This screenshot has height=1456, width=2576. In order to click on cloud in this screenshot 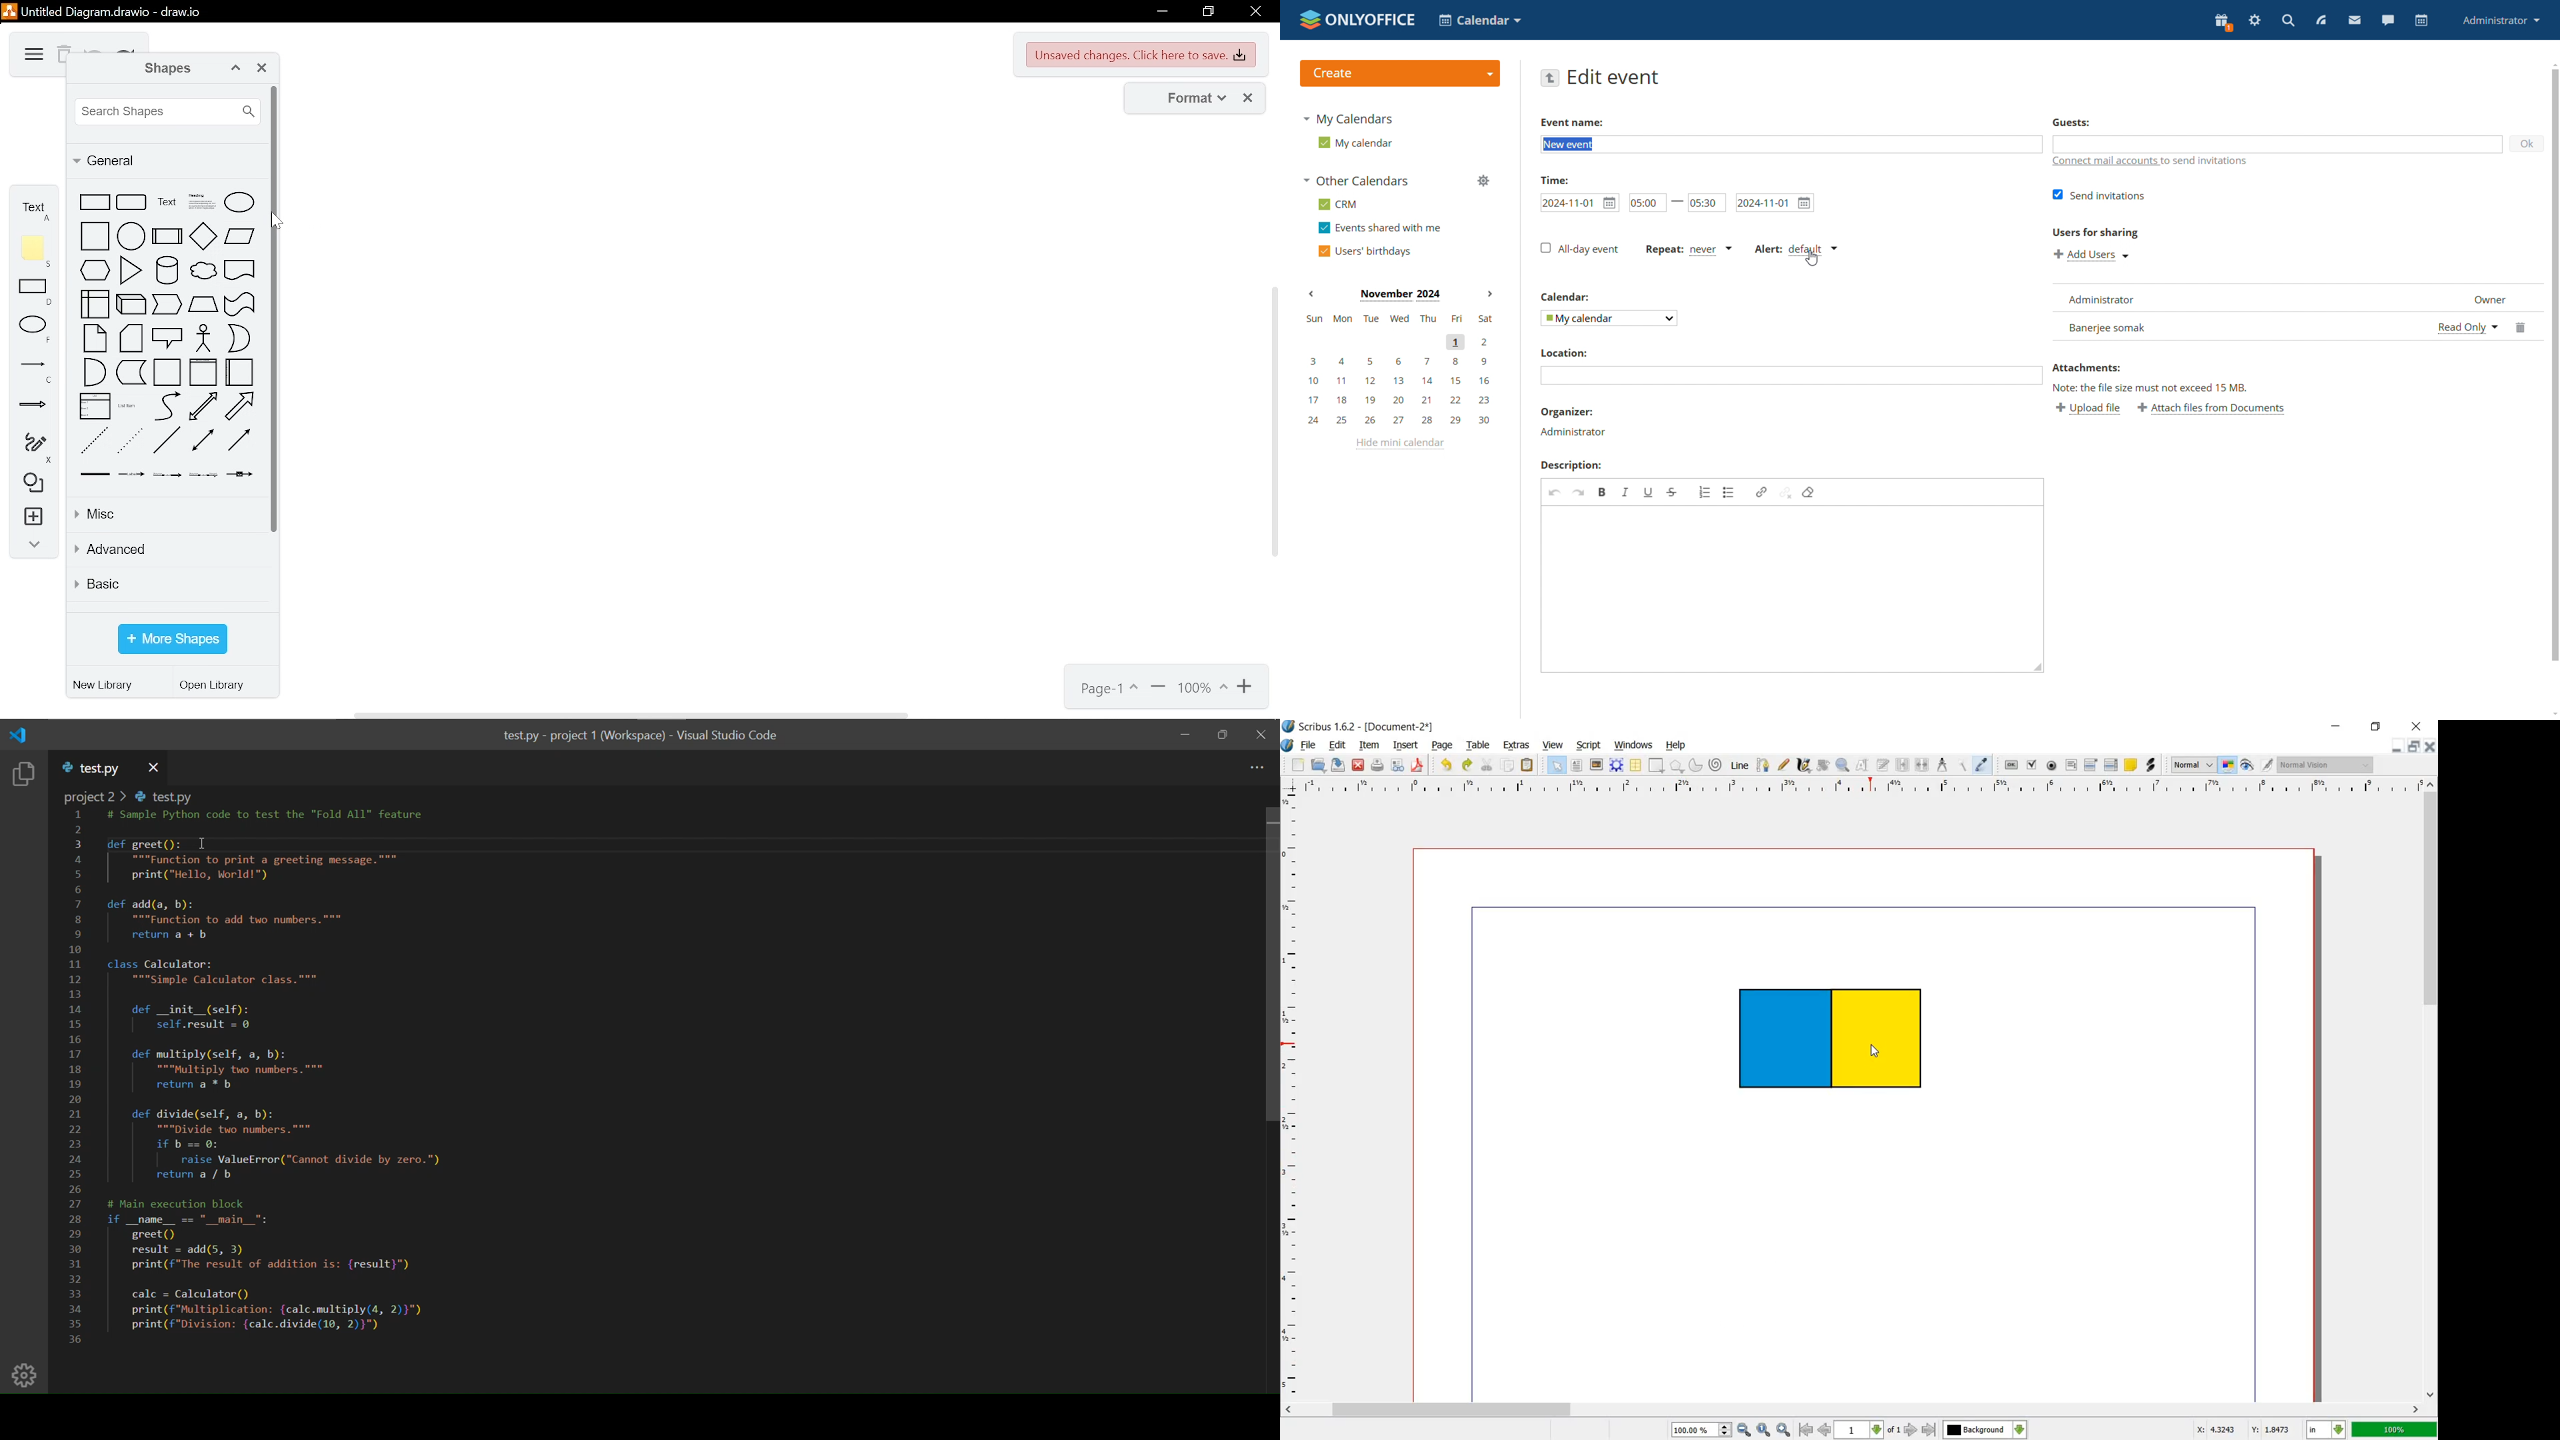, I will do `click(203, 271)`.